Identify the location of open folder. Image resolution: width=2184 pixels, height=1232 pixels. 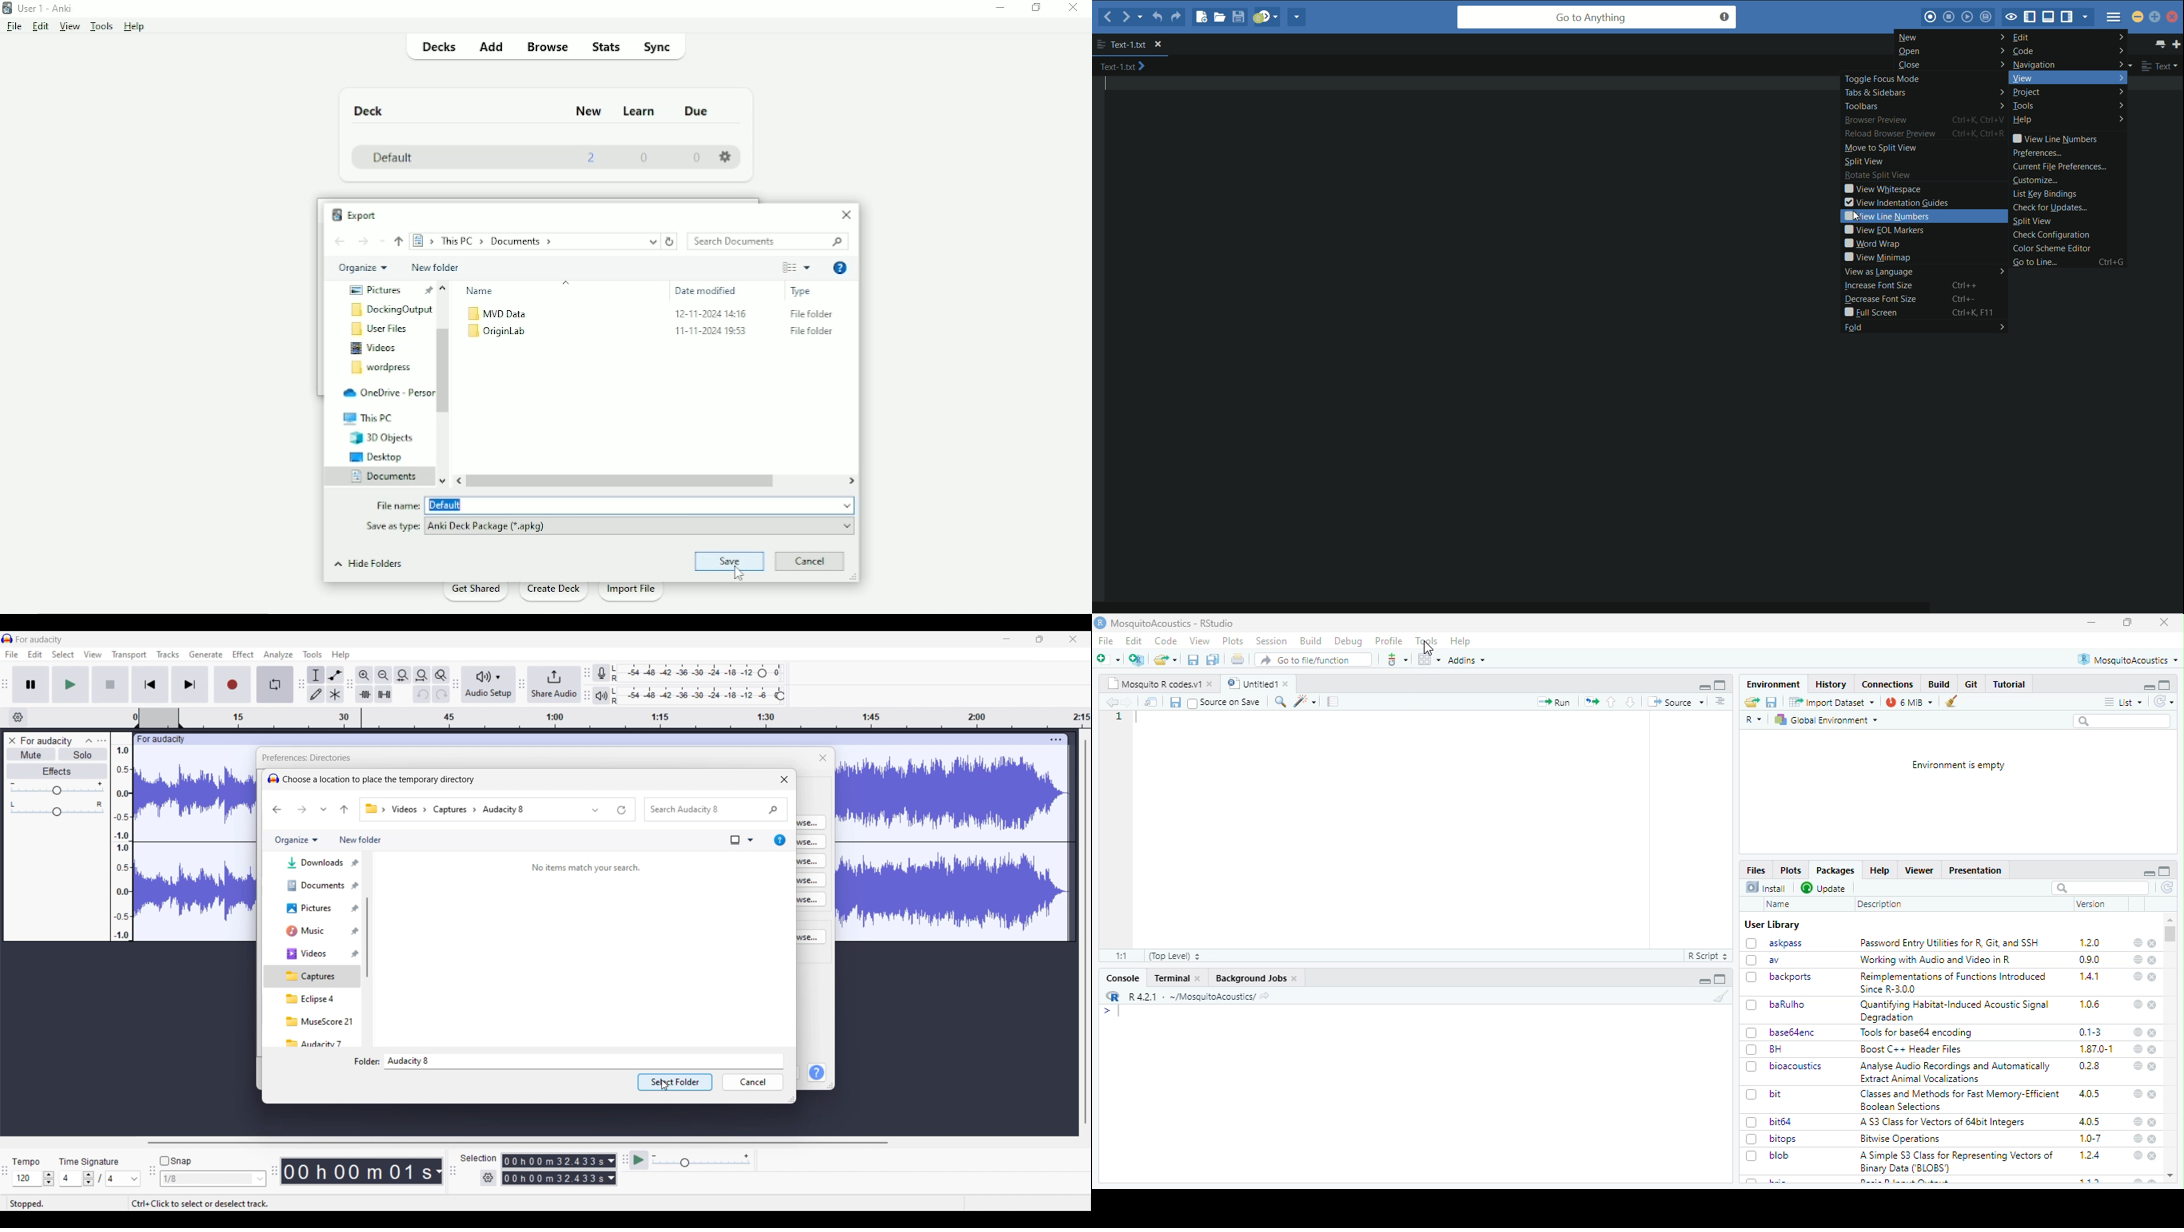
(1166, 660).